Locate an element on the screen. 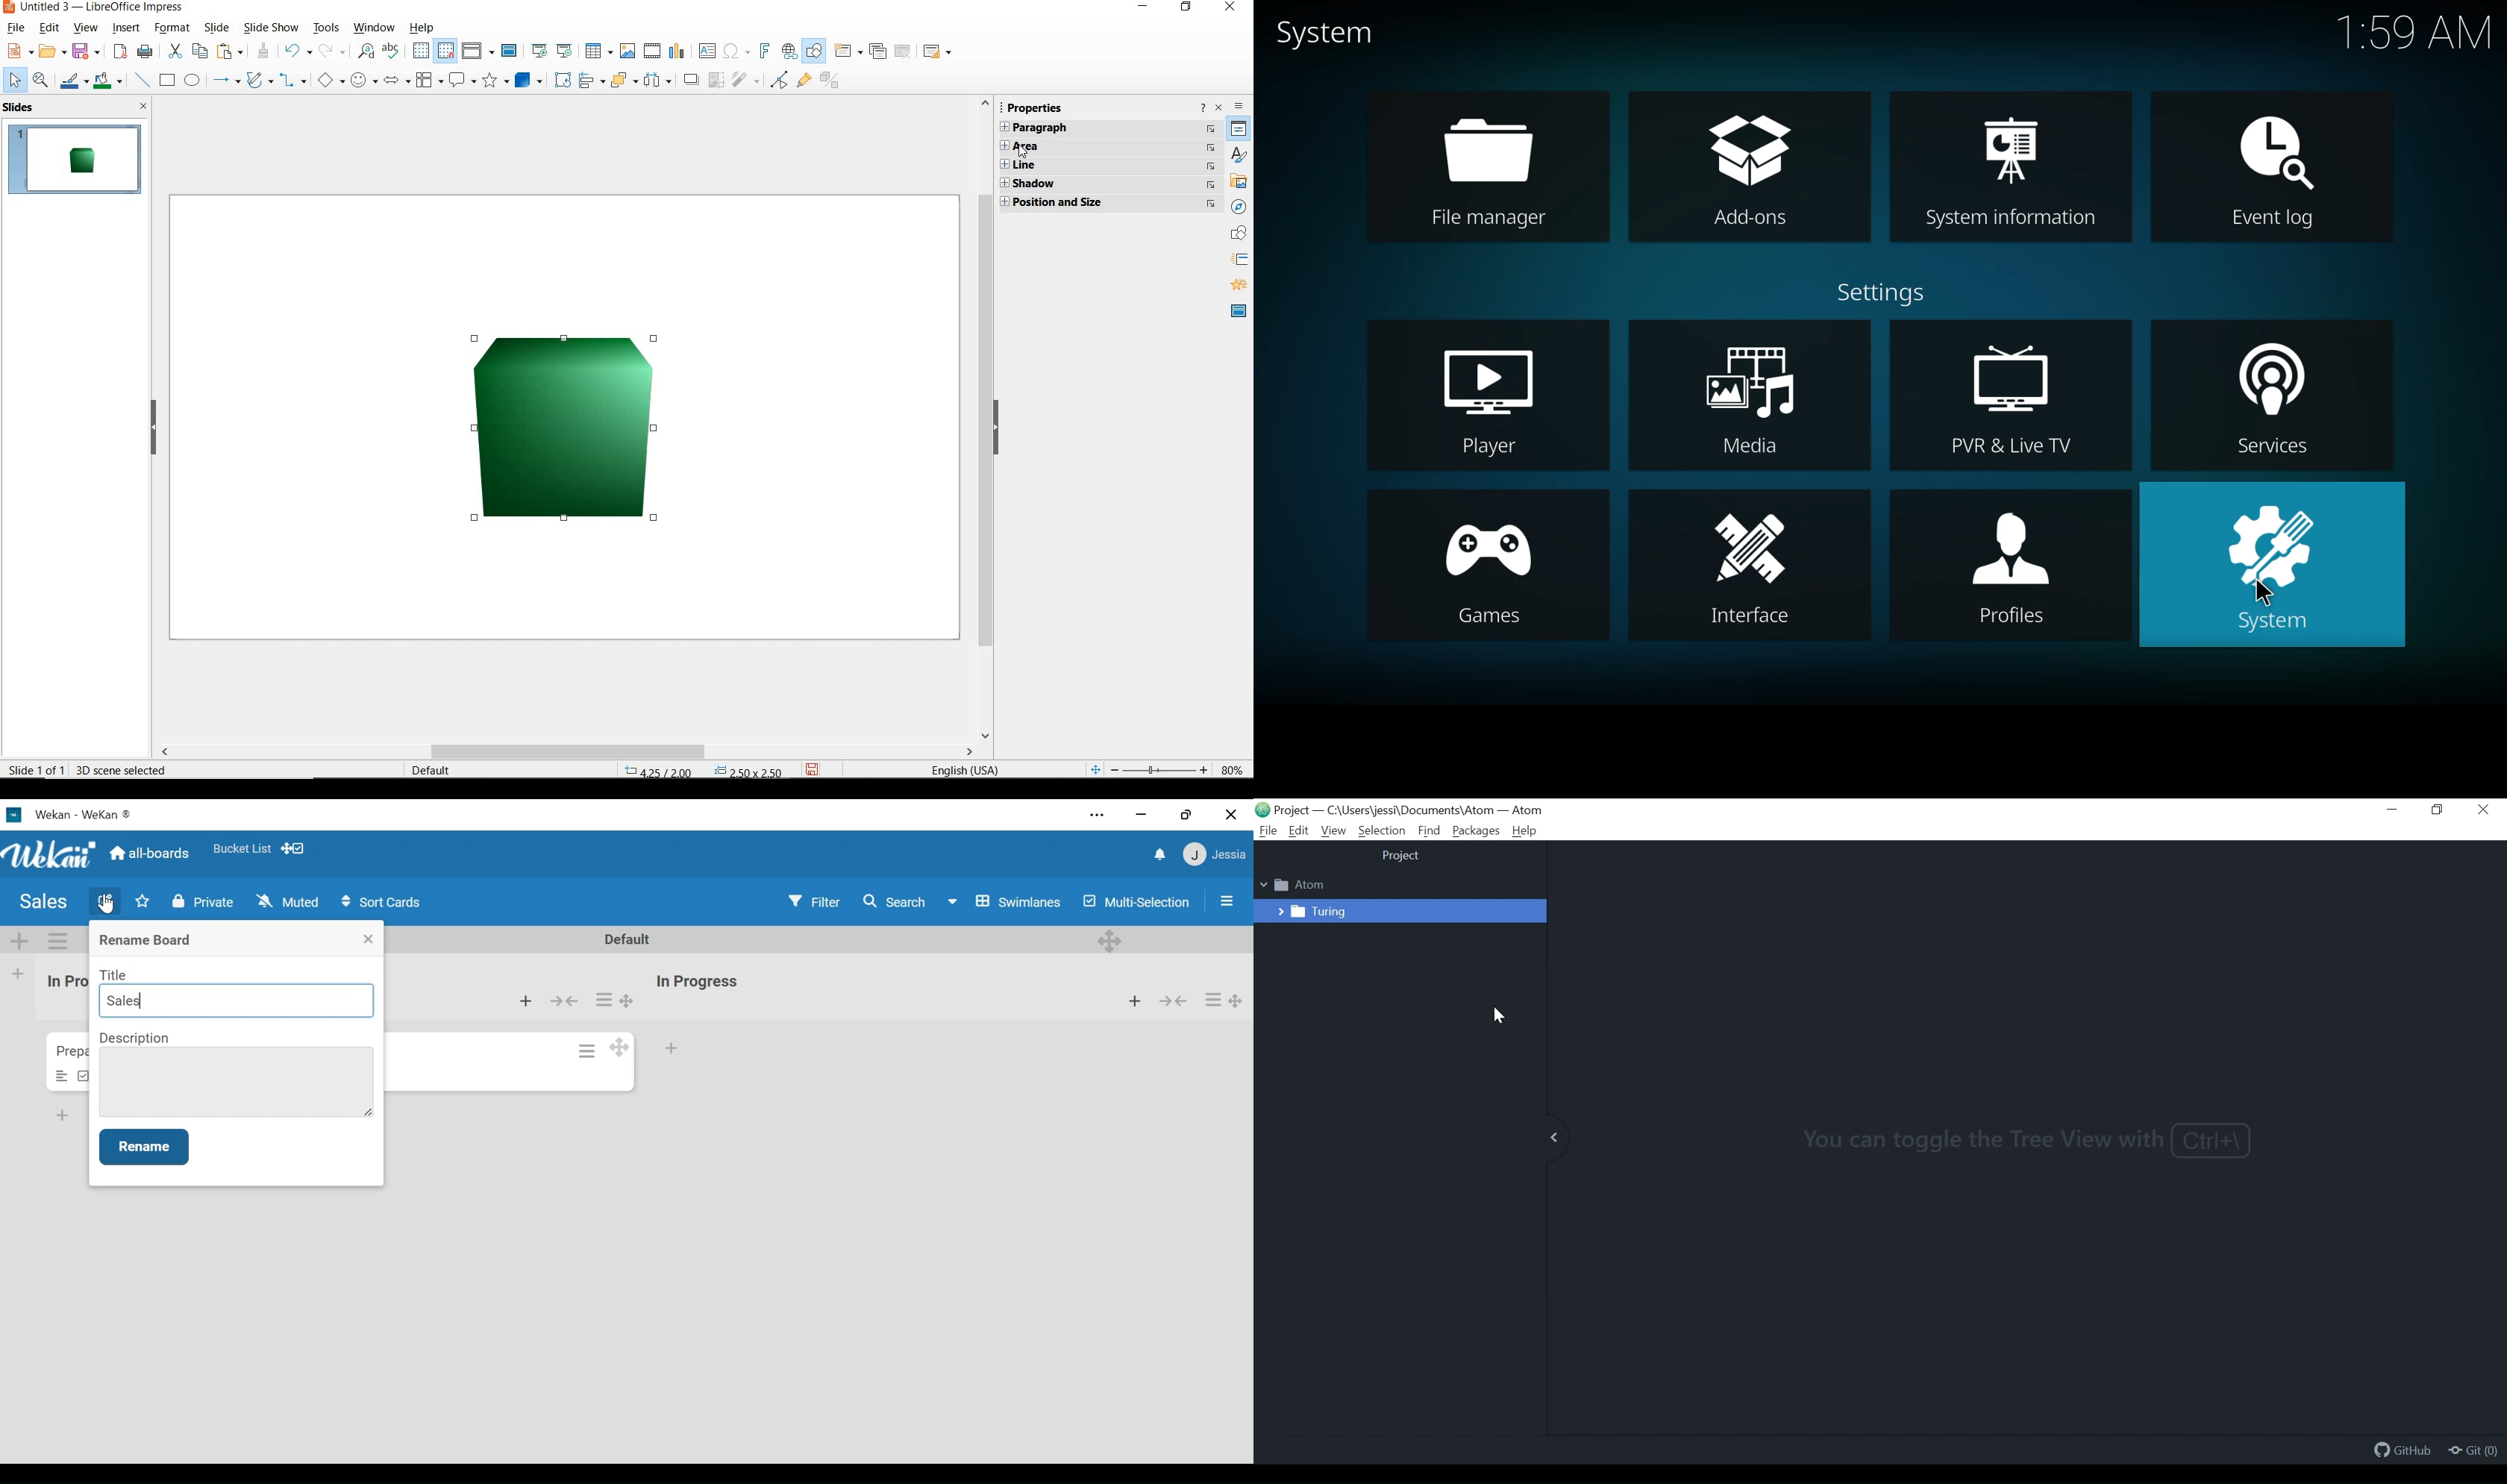  SHADOW is located at coordinates (1107, 183).